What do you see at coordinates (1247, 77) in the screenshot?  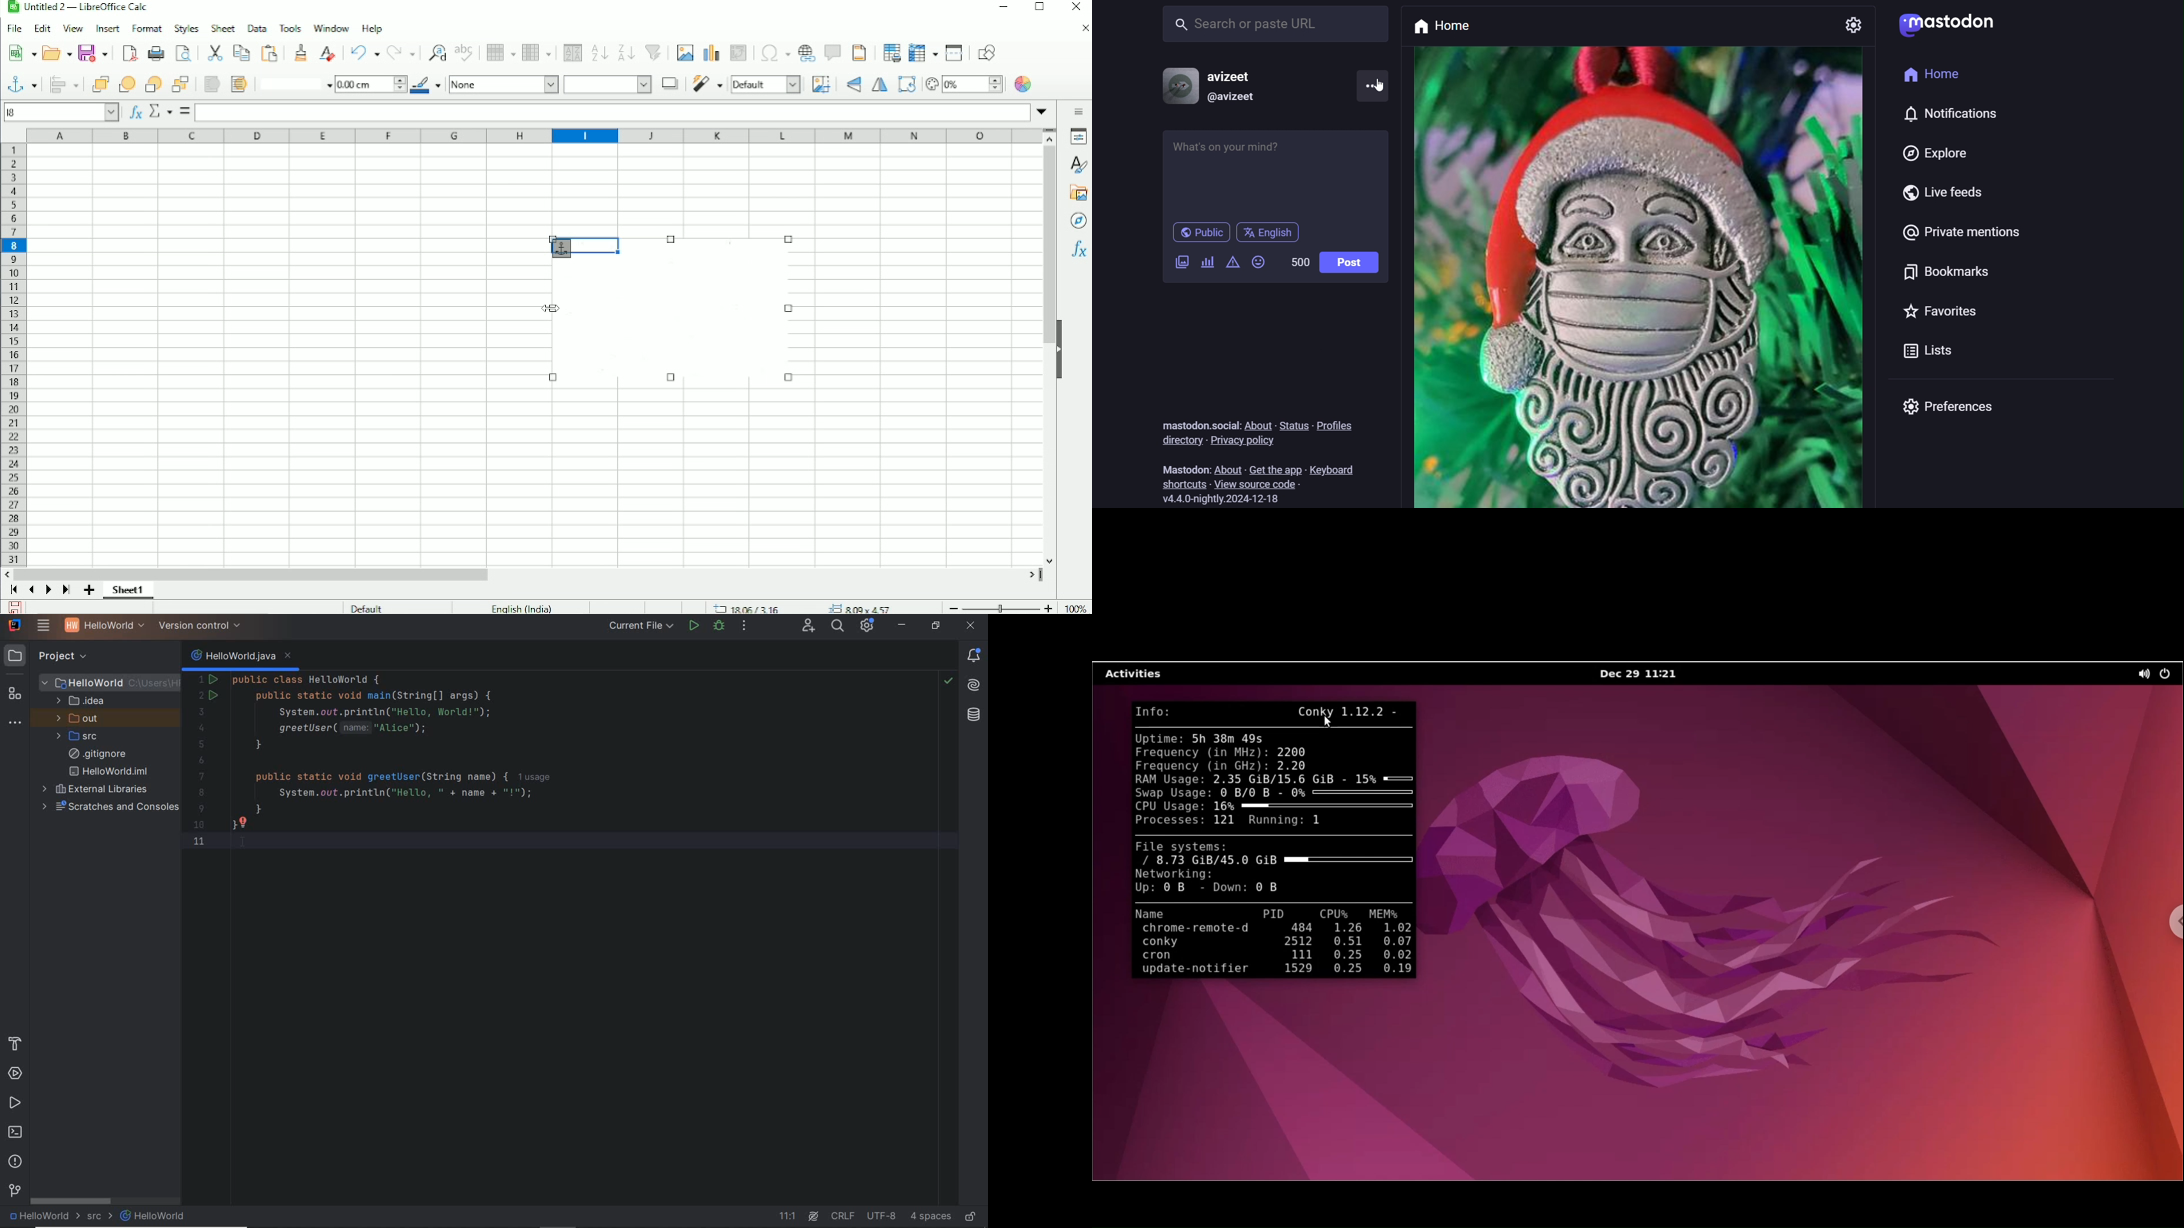 I see `avizeet` at bounding box center [1247, 77].